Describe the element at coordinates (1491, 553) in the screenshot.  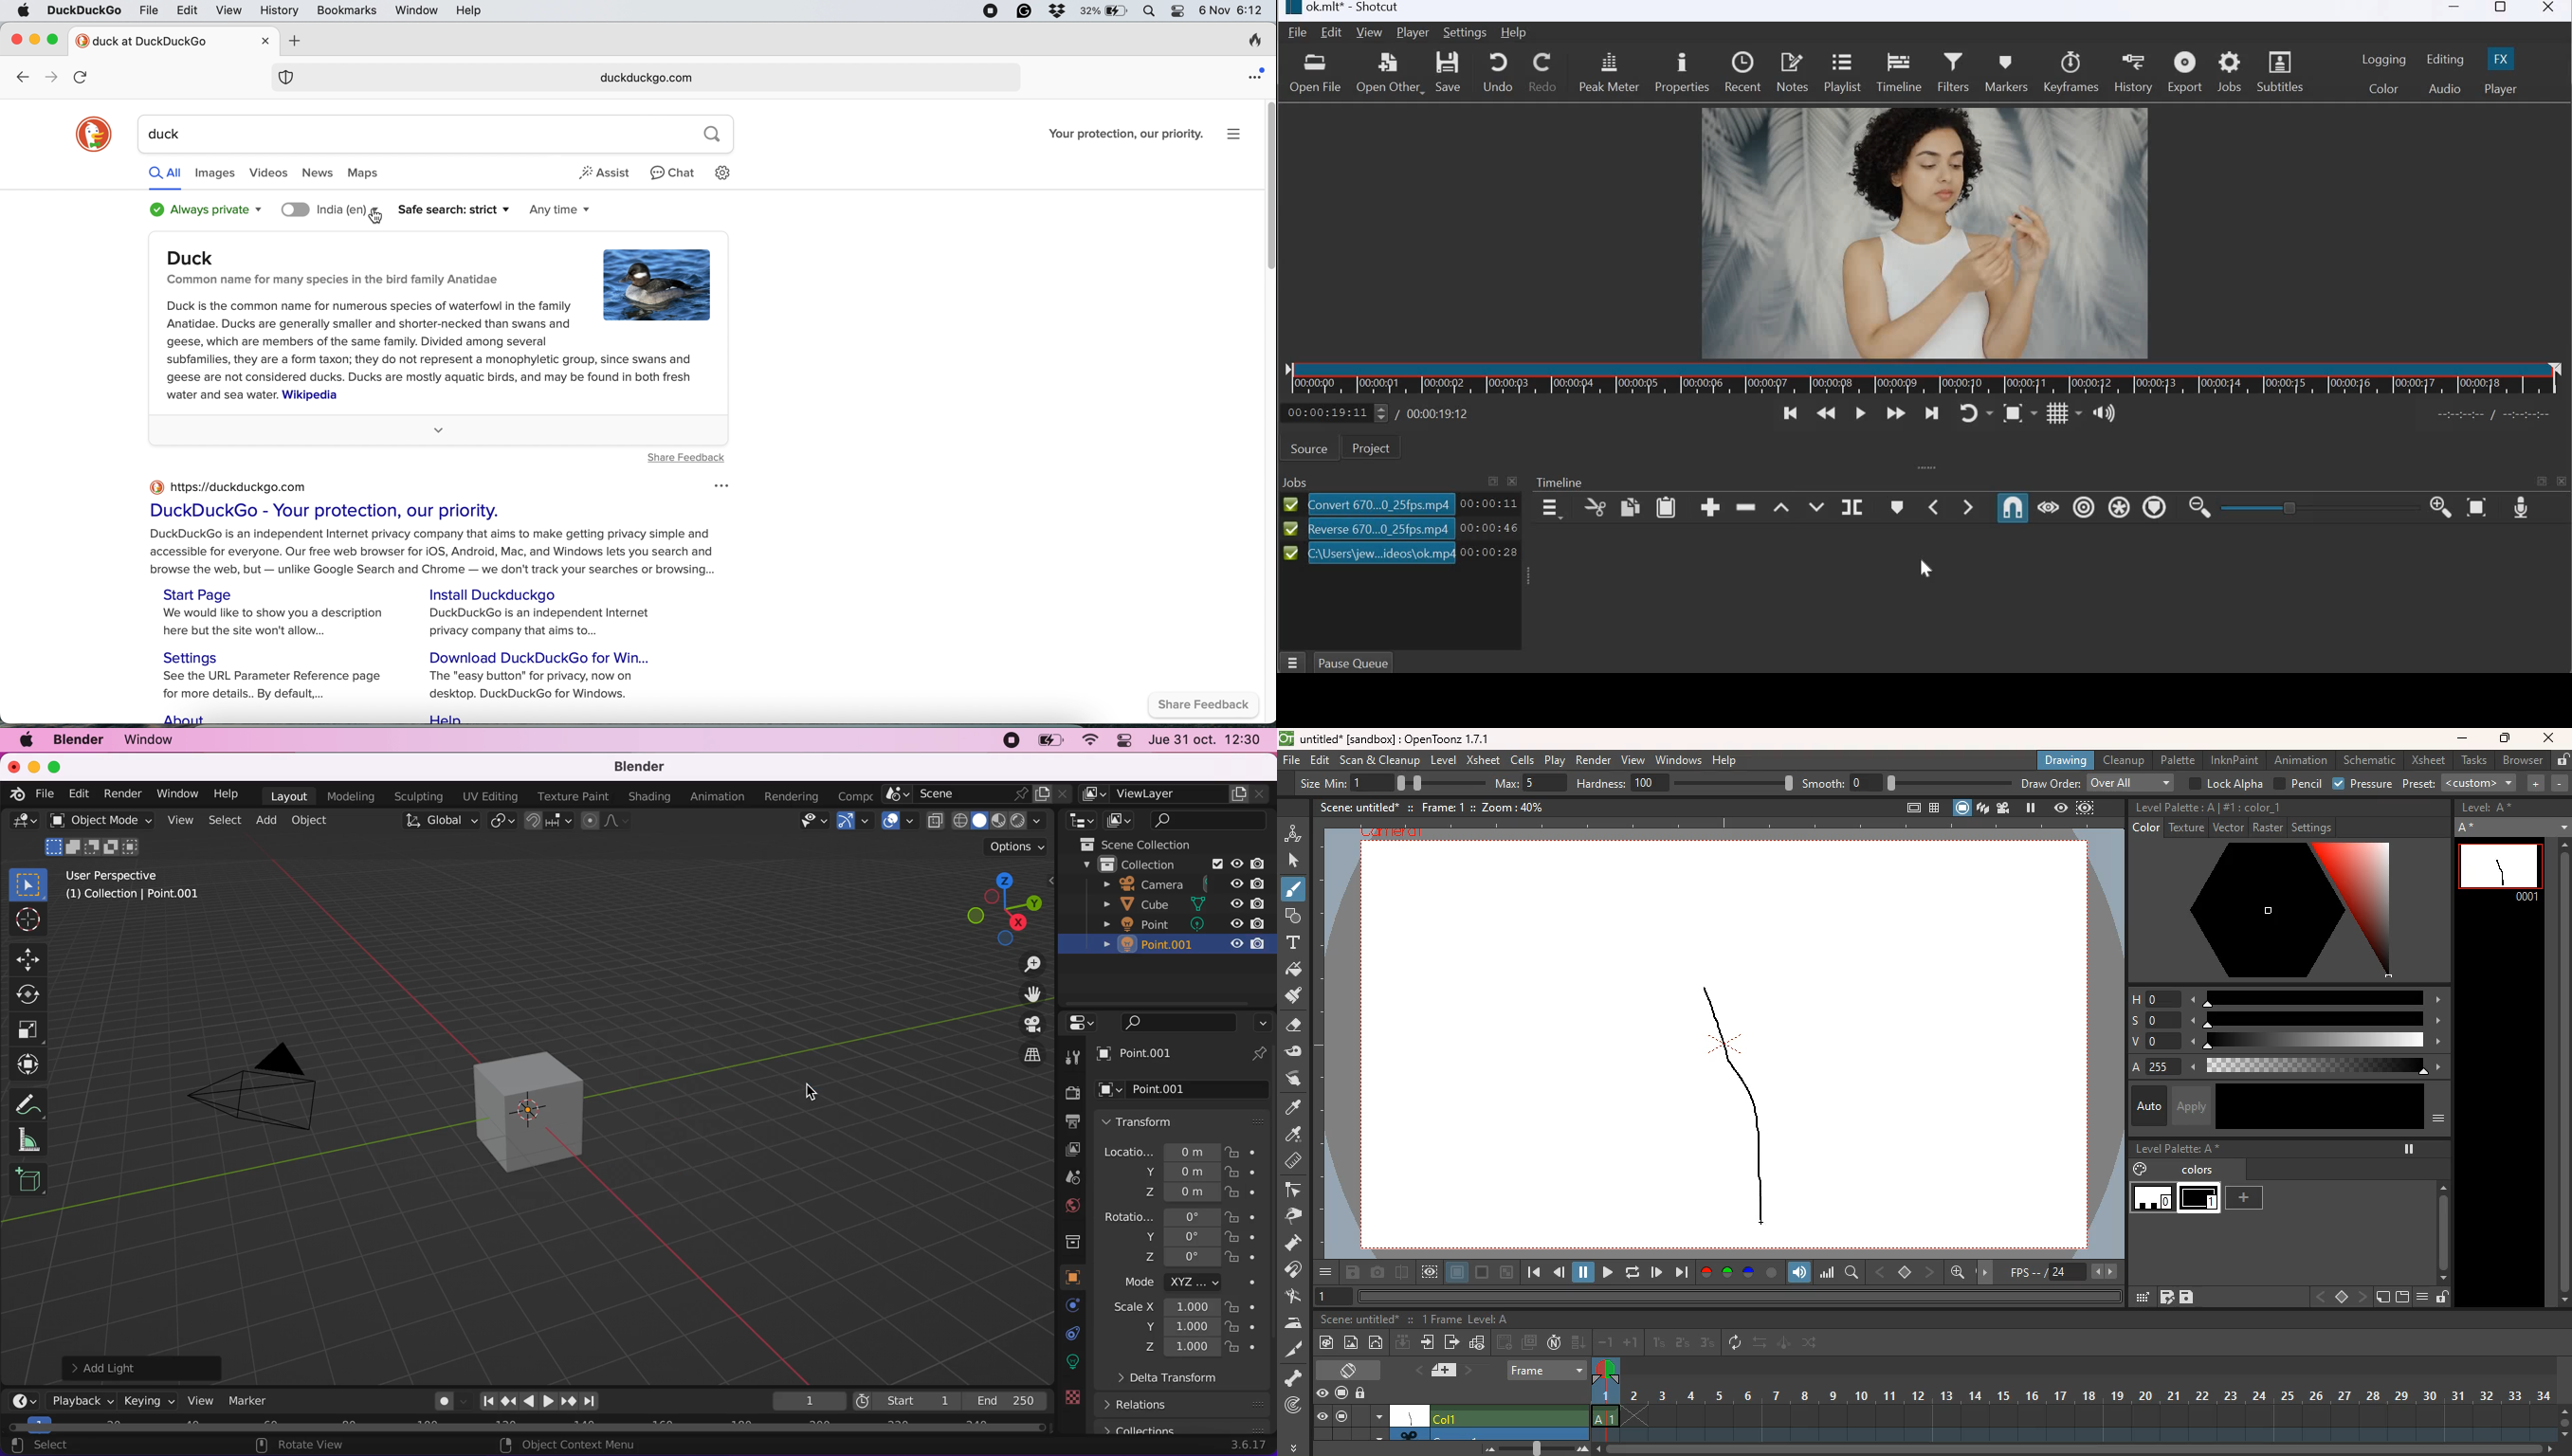
I see `duration` at that location.